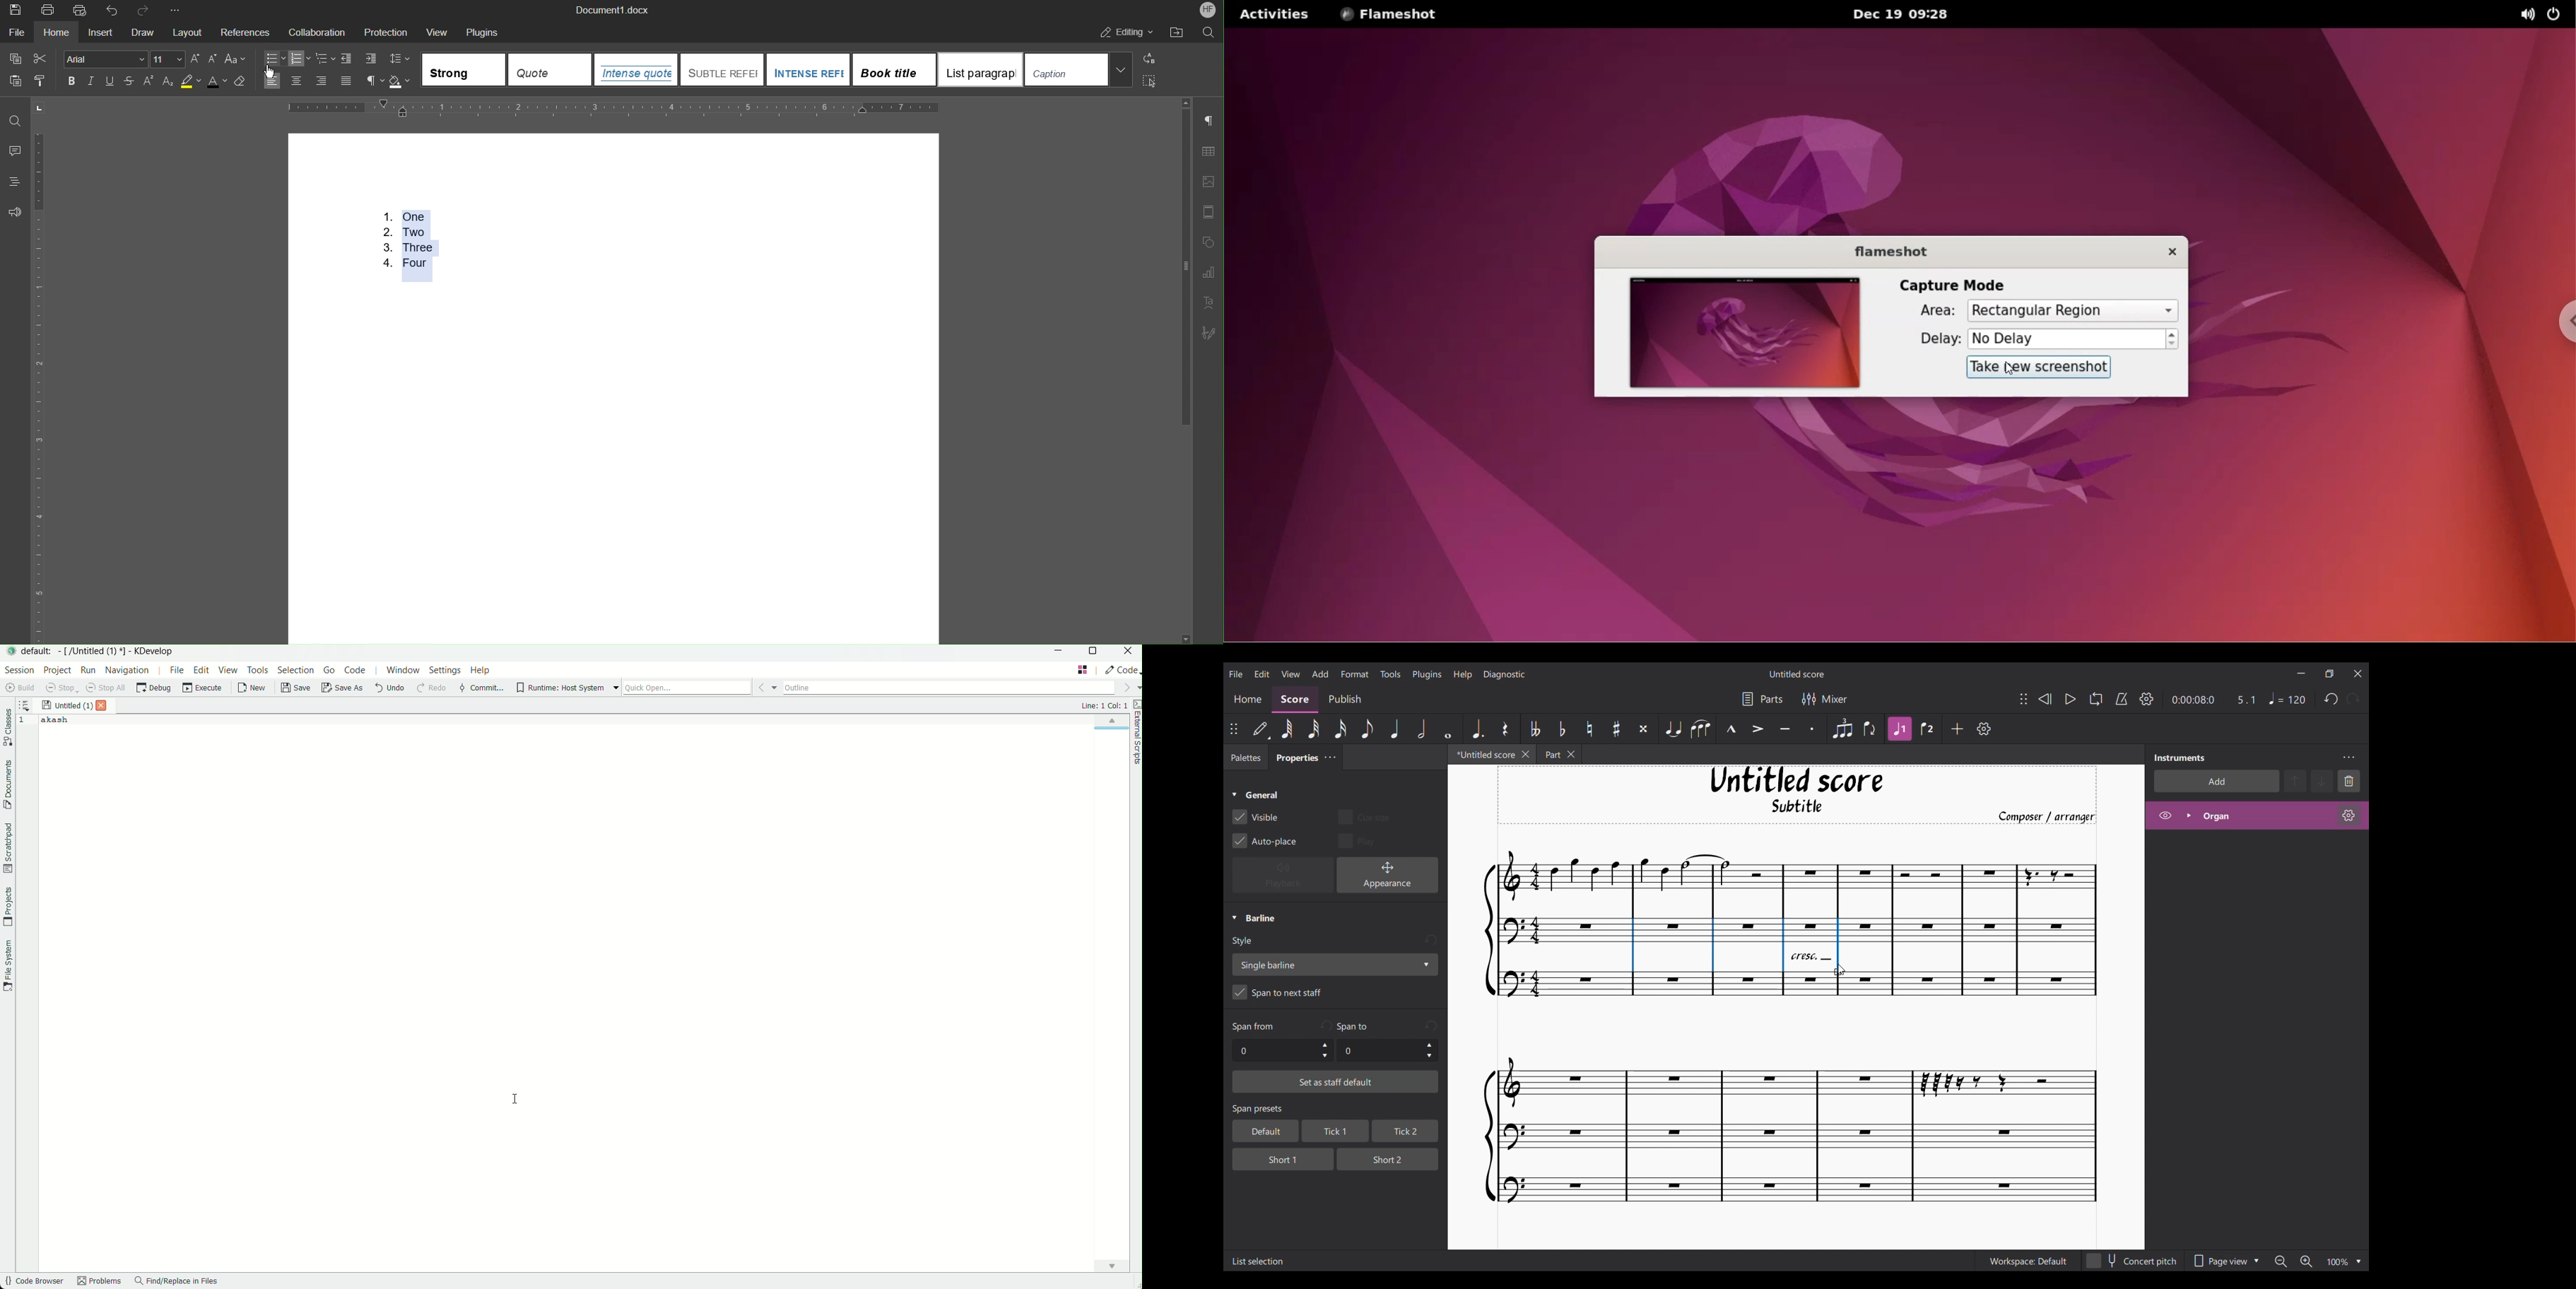 This screenshot has height=1316, width=2576. I want to click on Close/Undock Properties tab, so click(1330, 757).